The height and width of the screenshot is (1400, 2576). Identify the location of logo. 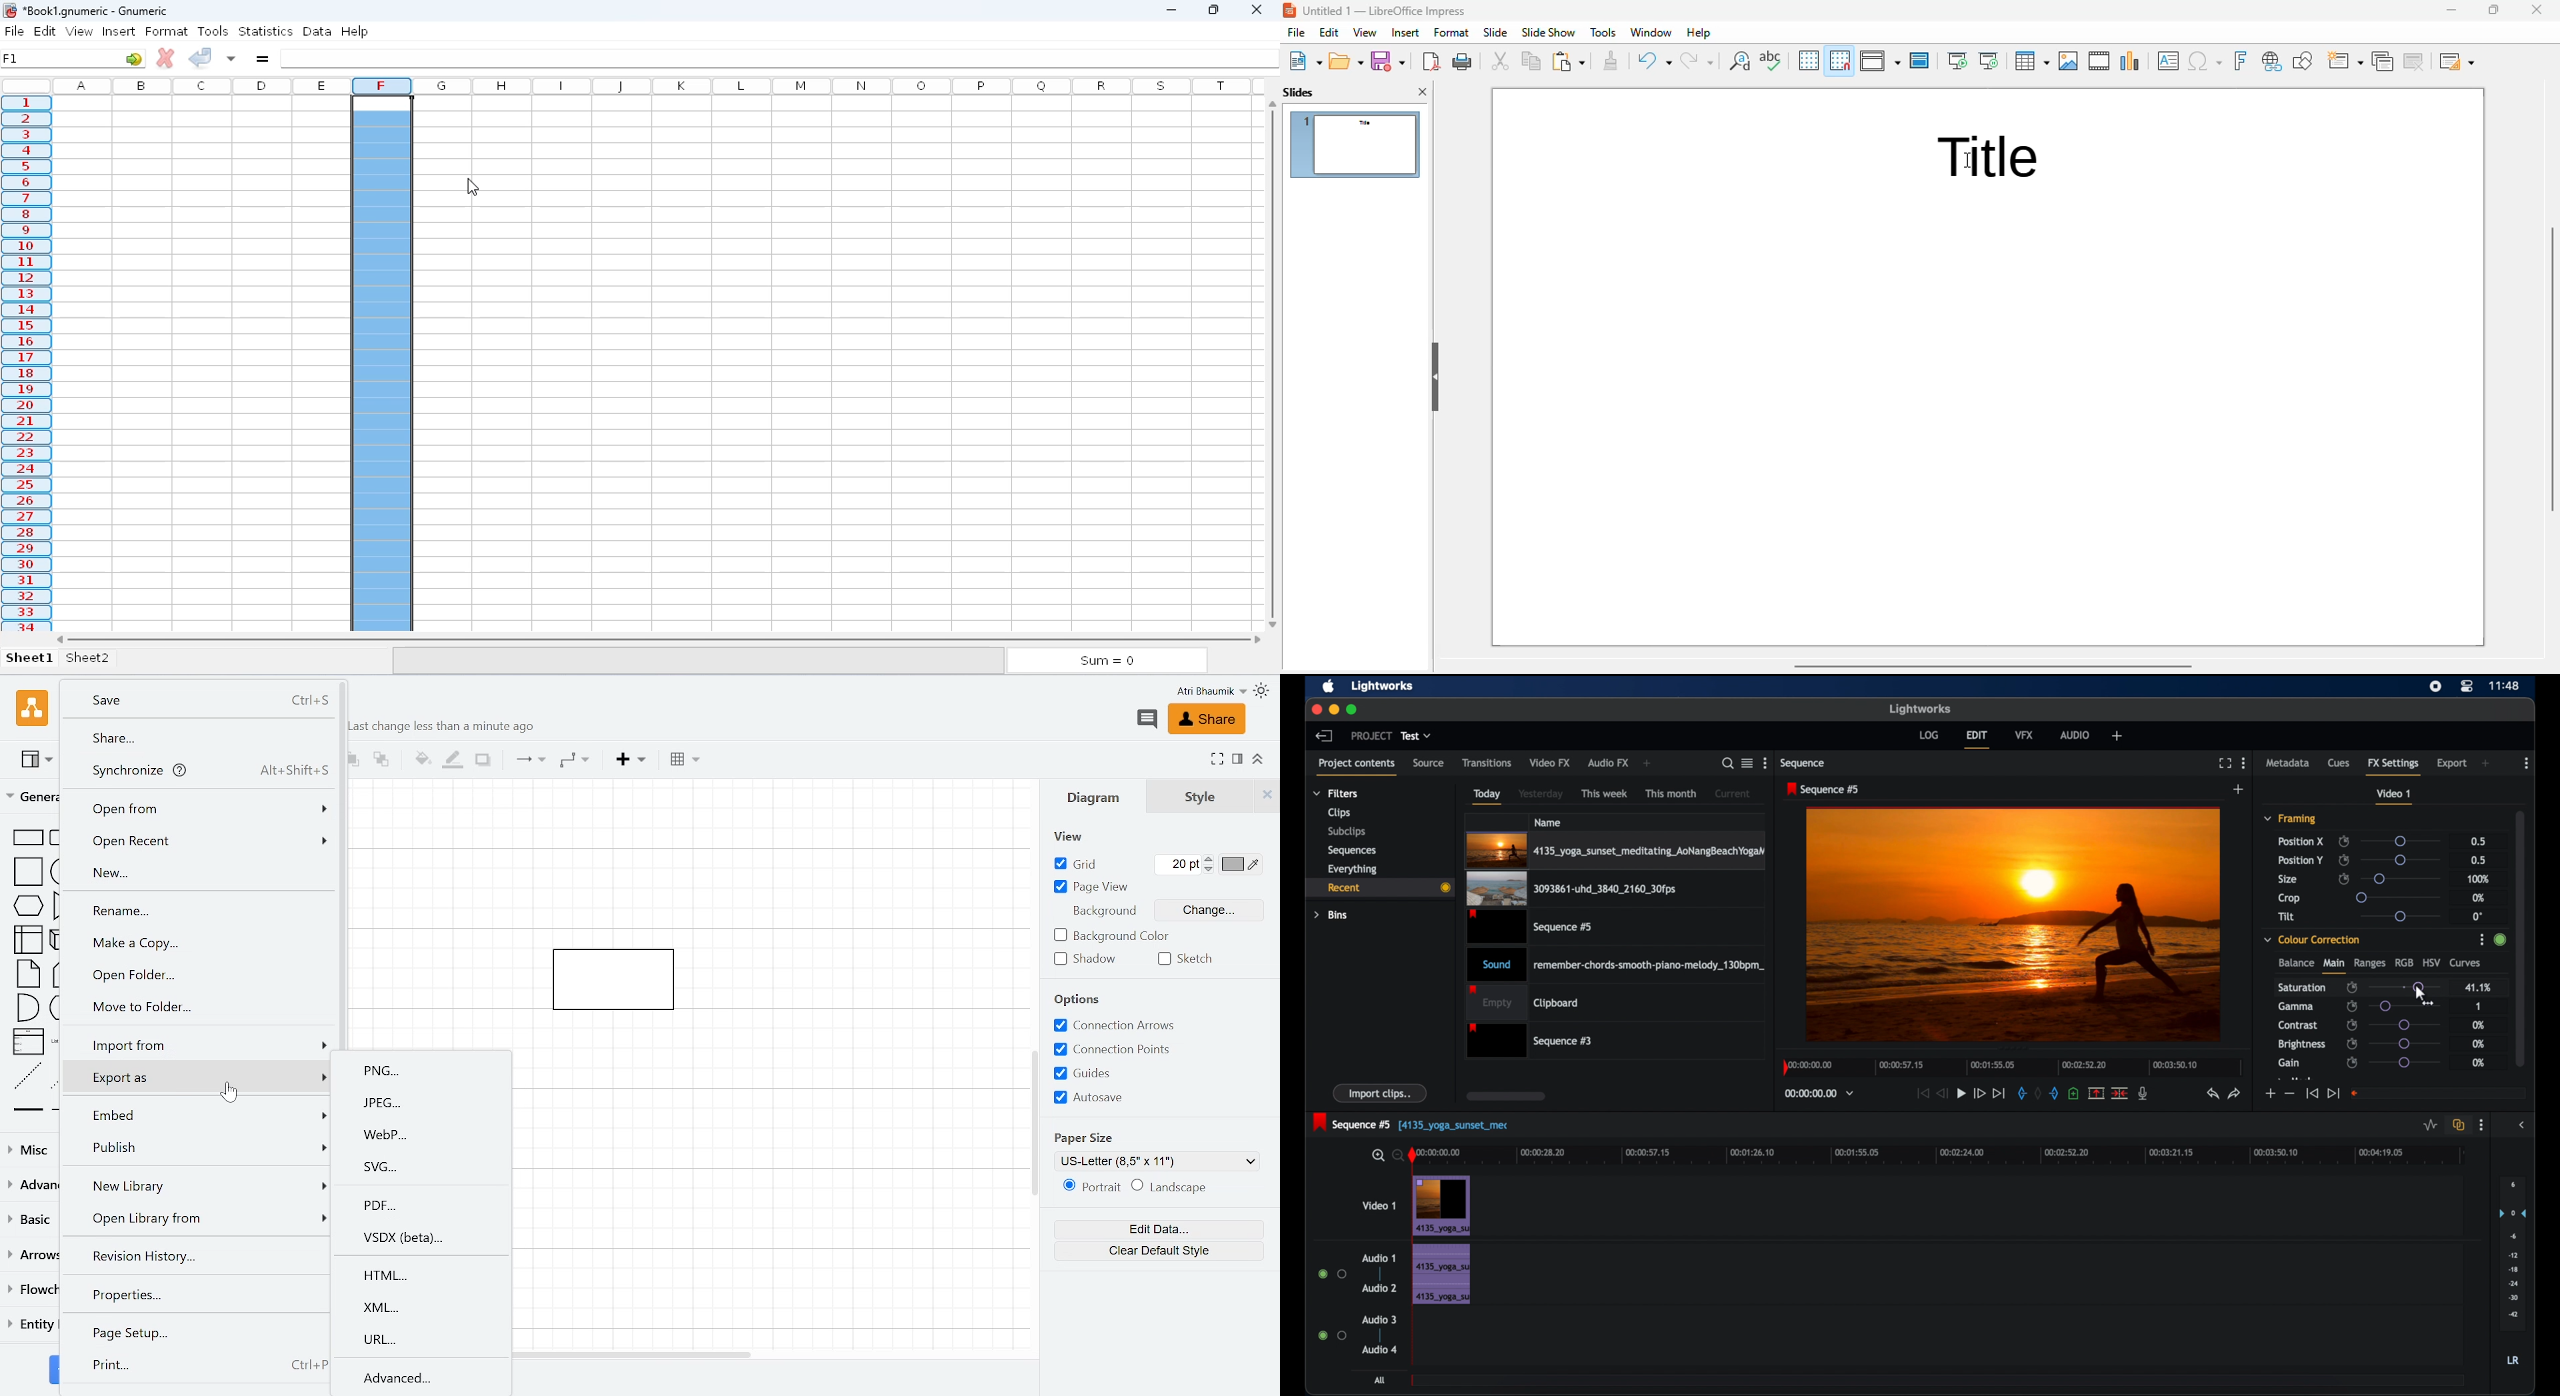
(9, 10).